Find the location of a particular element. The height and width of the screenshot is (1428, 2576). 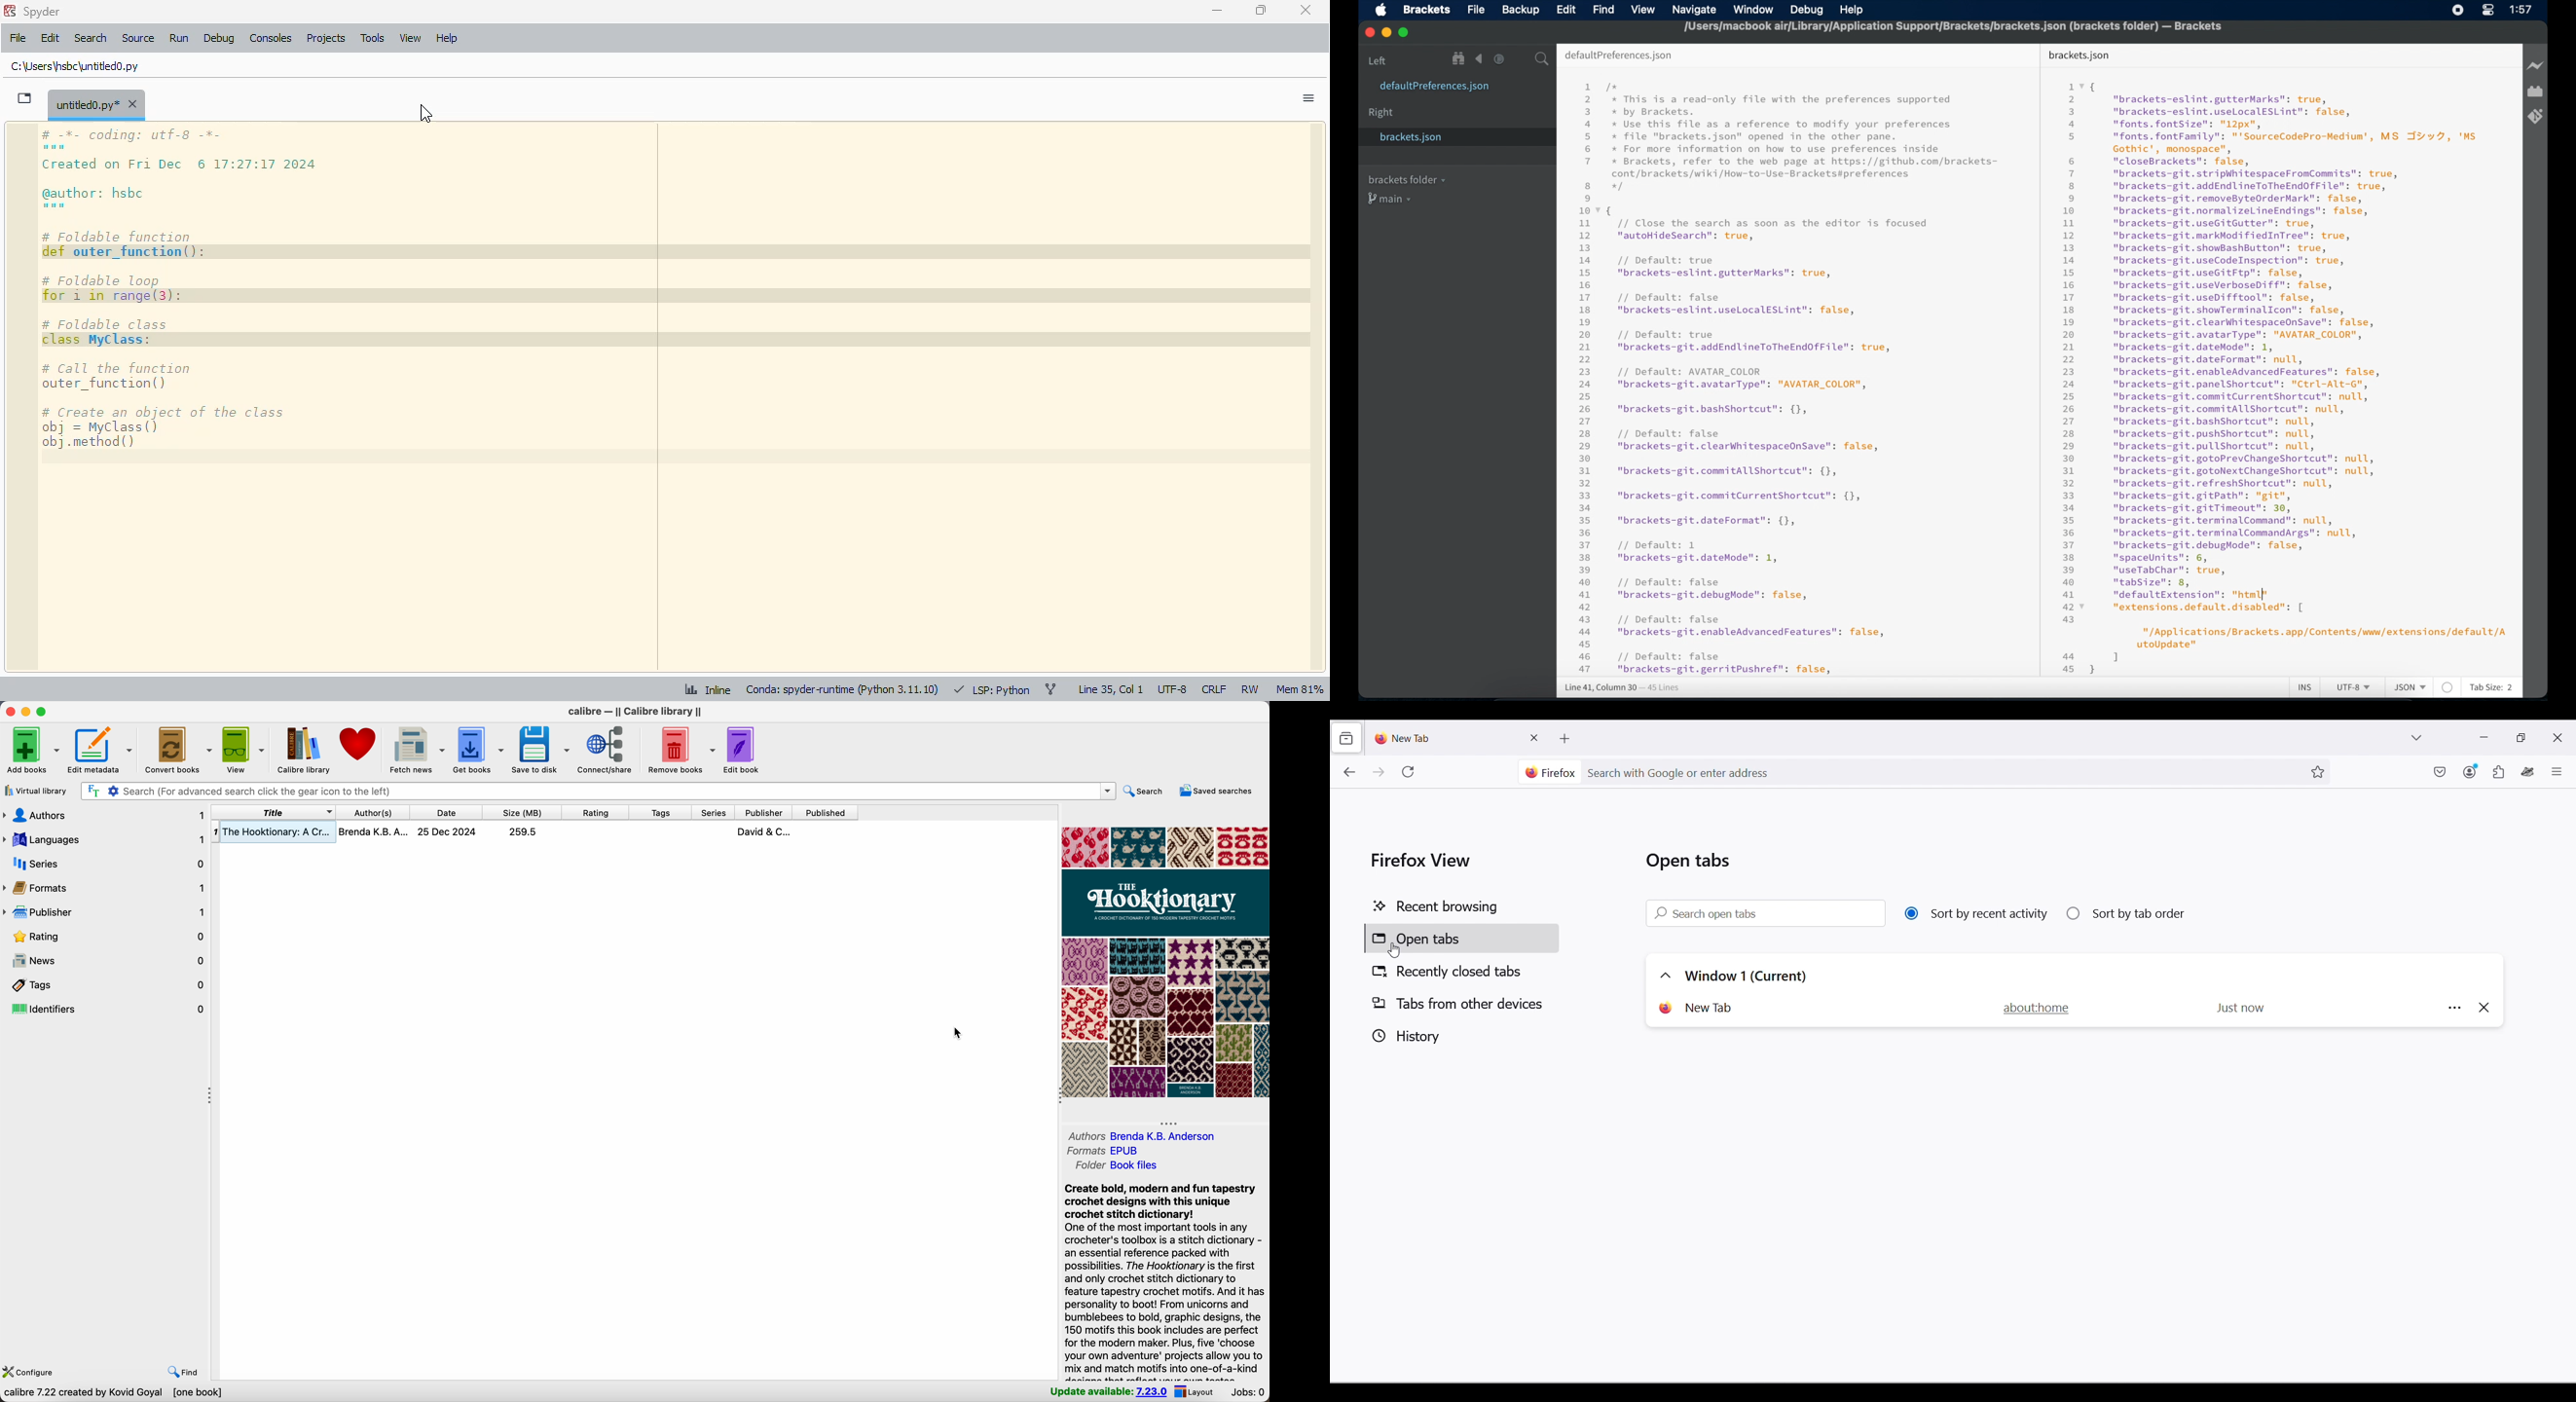

conda: spyder-runtime (python 3. 11. 10) is located at coordinates (843, 688).